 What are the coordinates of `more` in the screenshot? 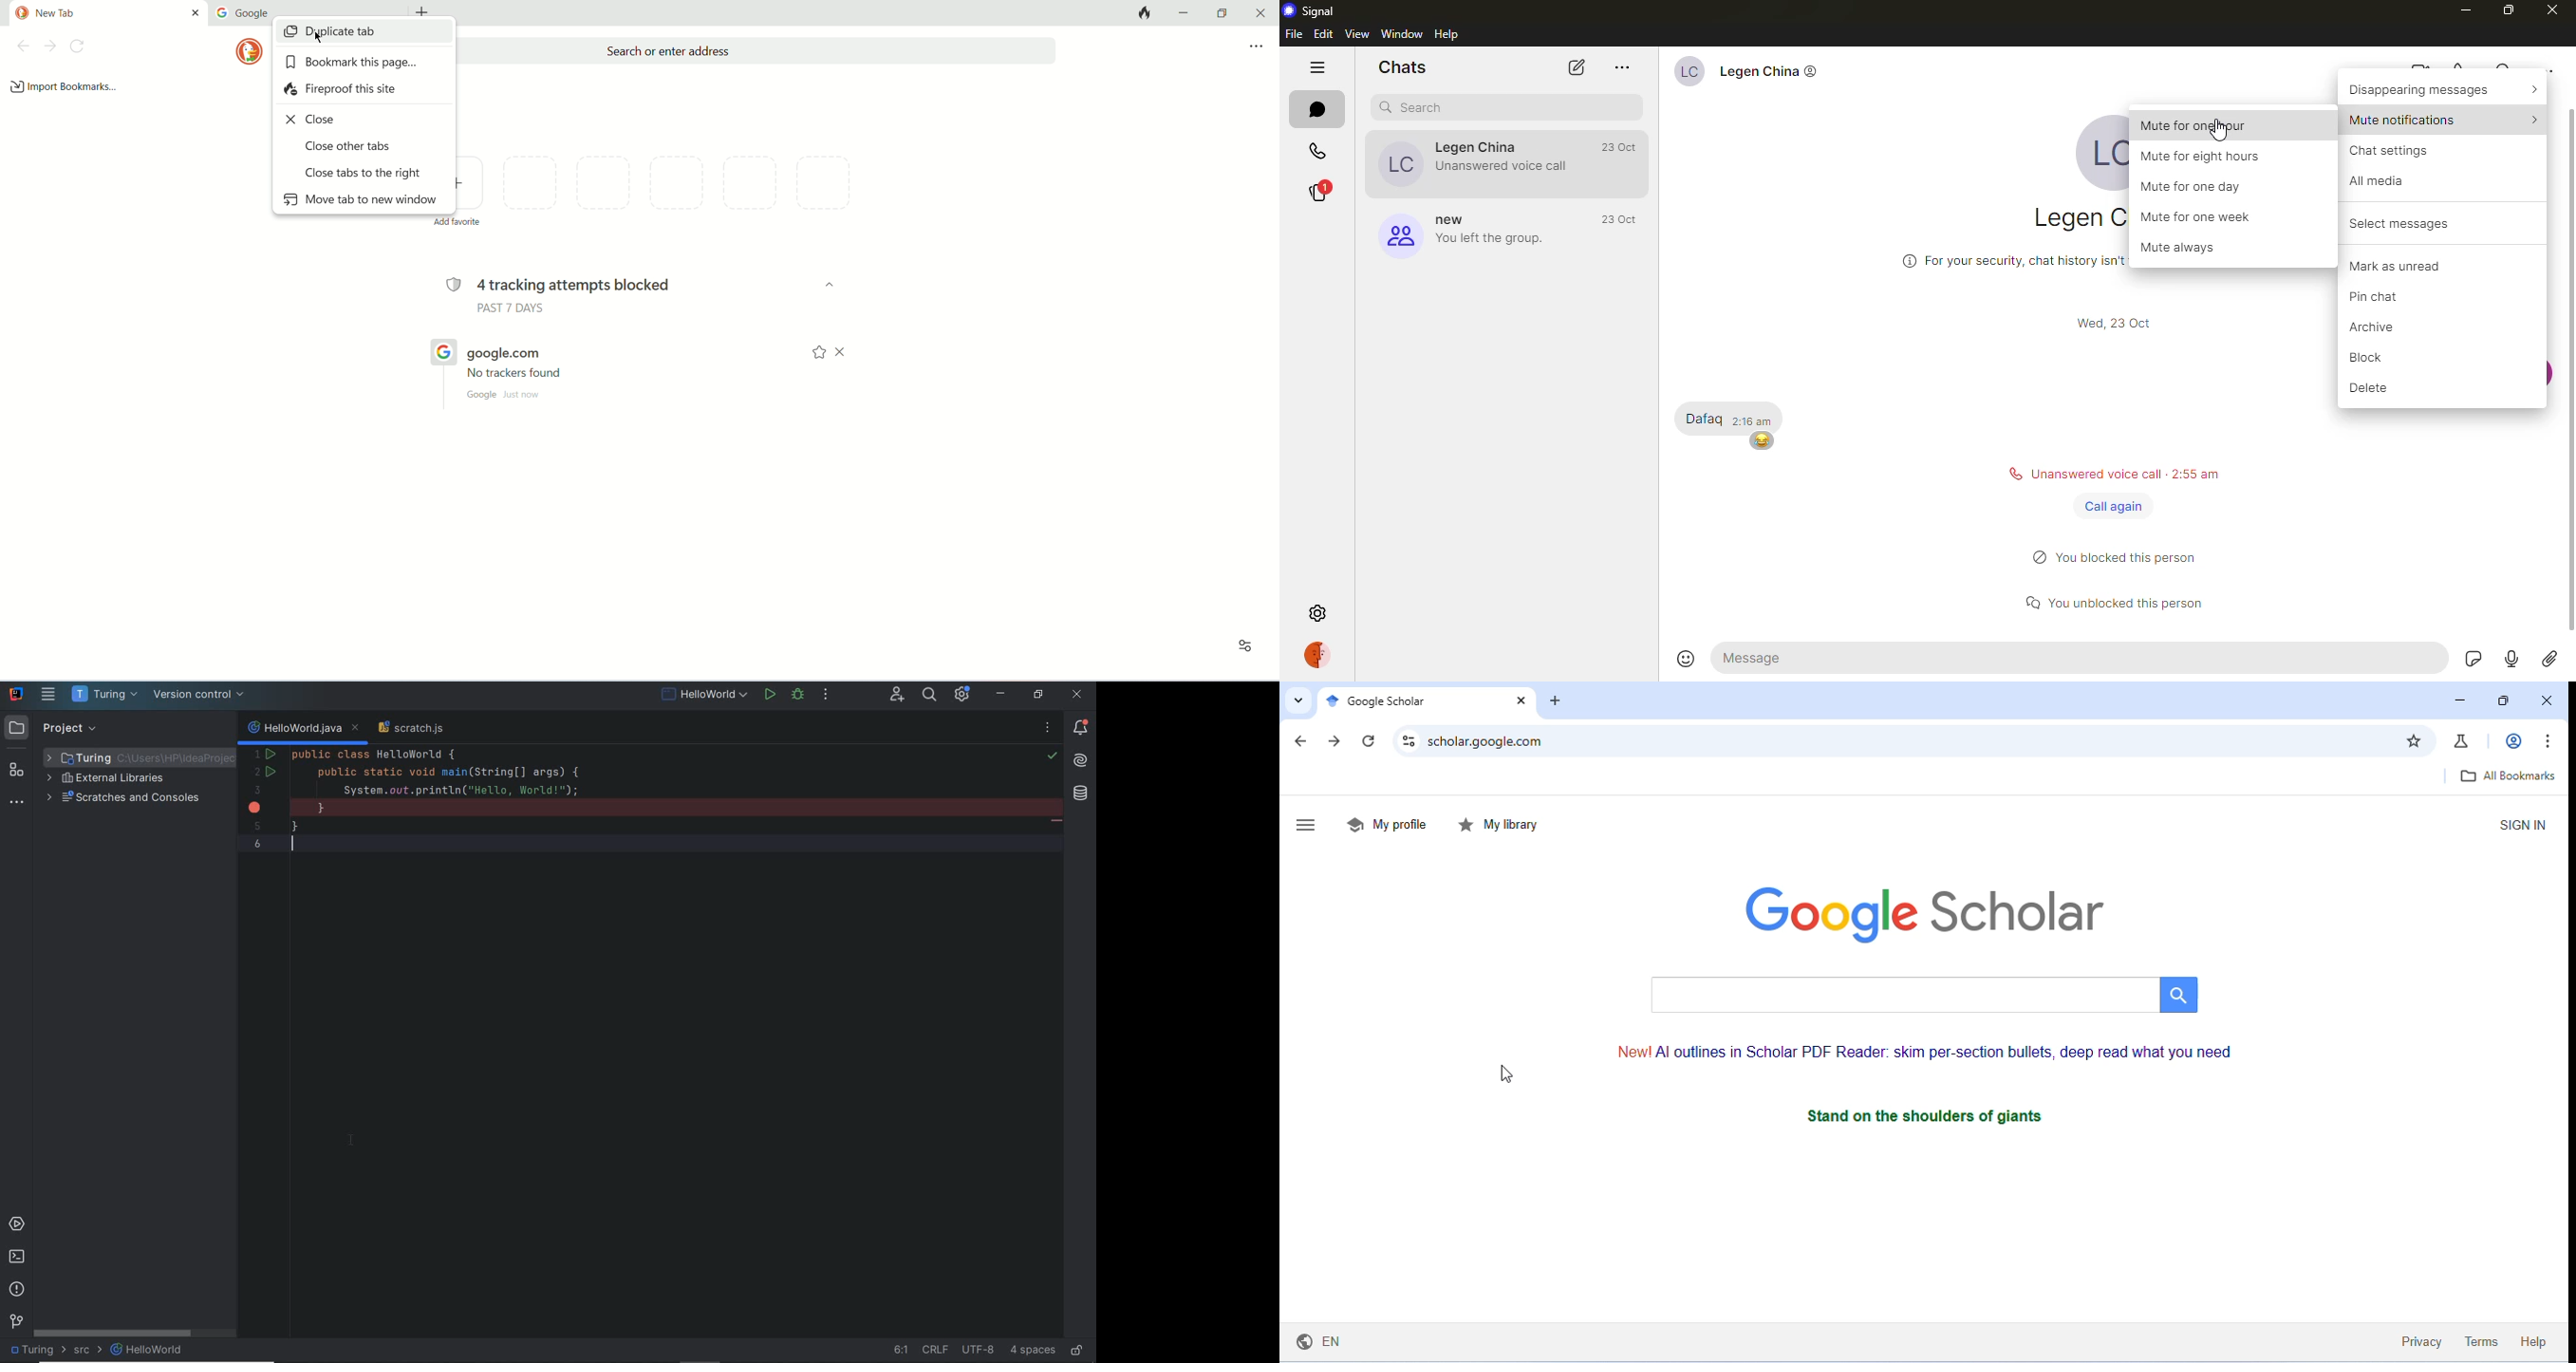 It's located at (1622, 65).